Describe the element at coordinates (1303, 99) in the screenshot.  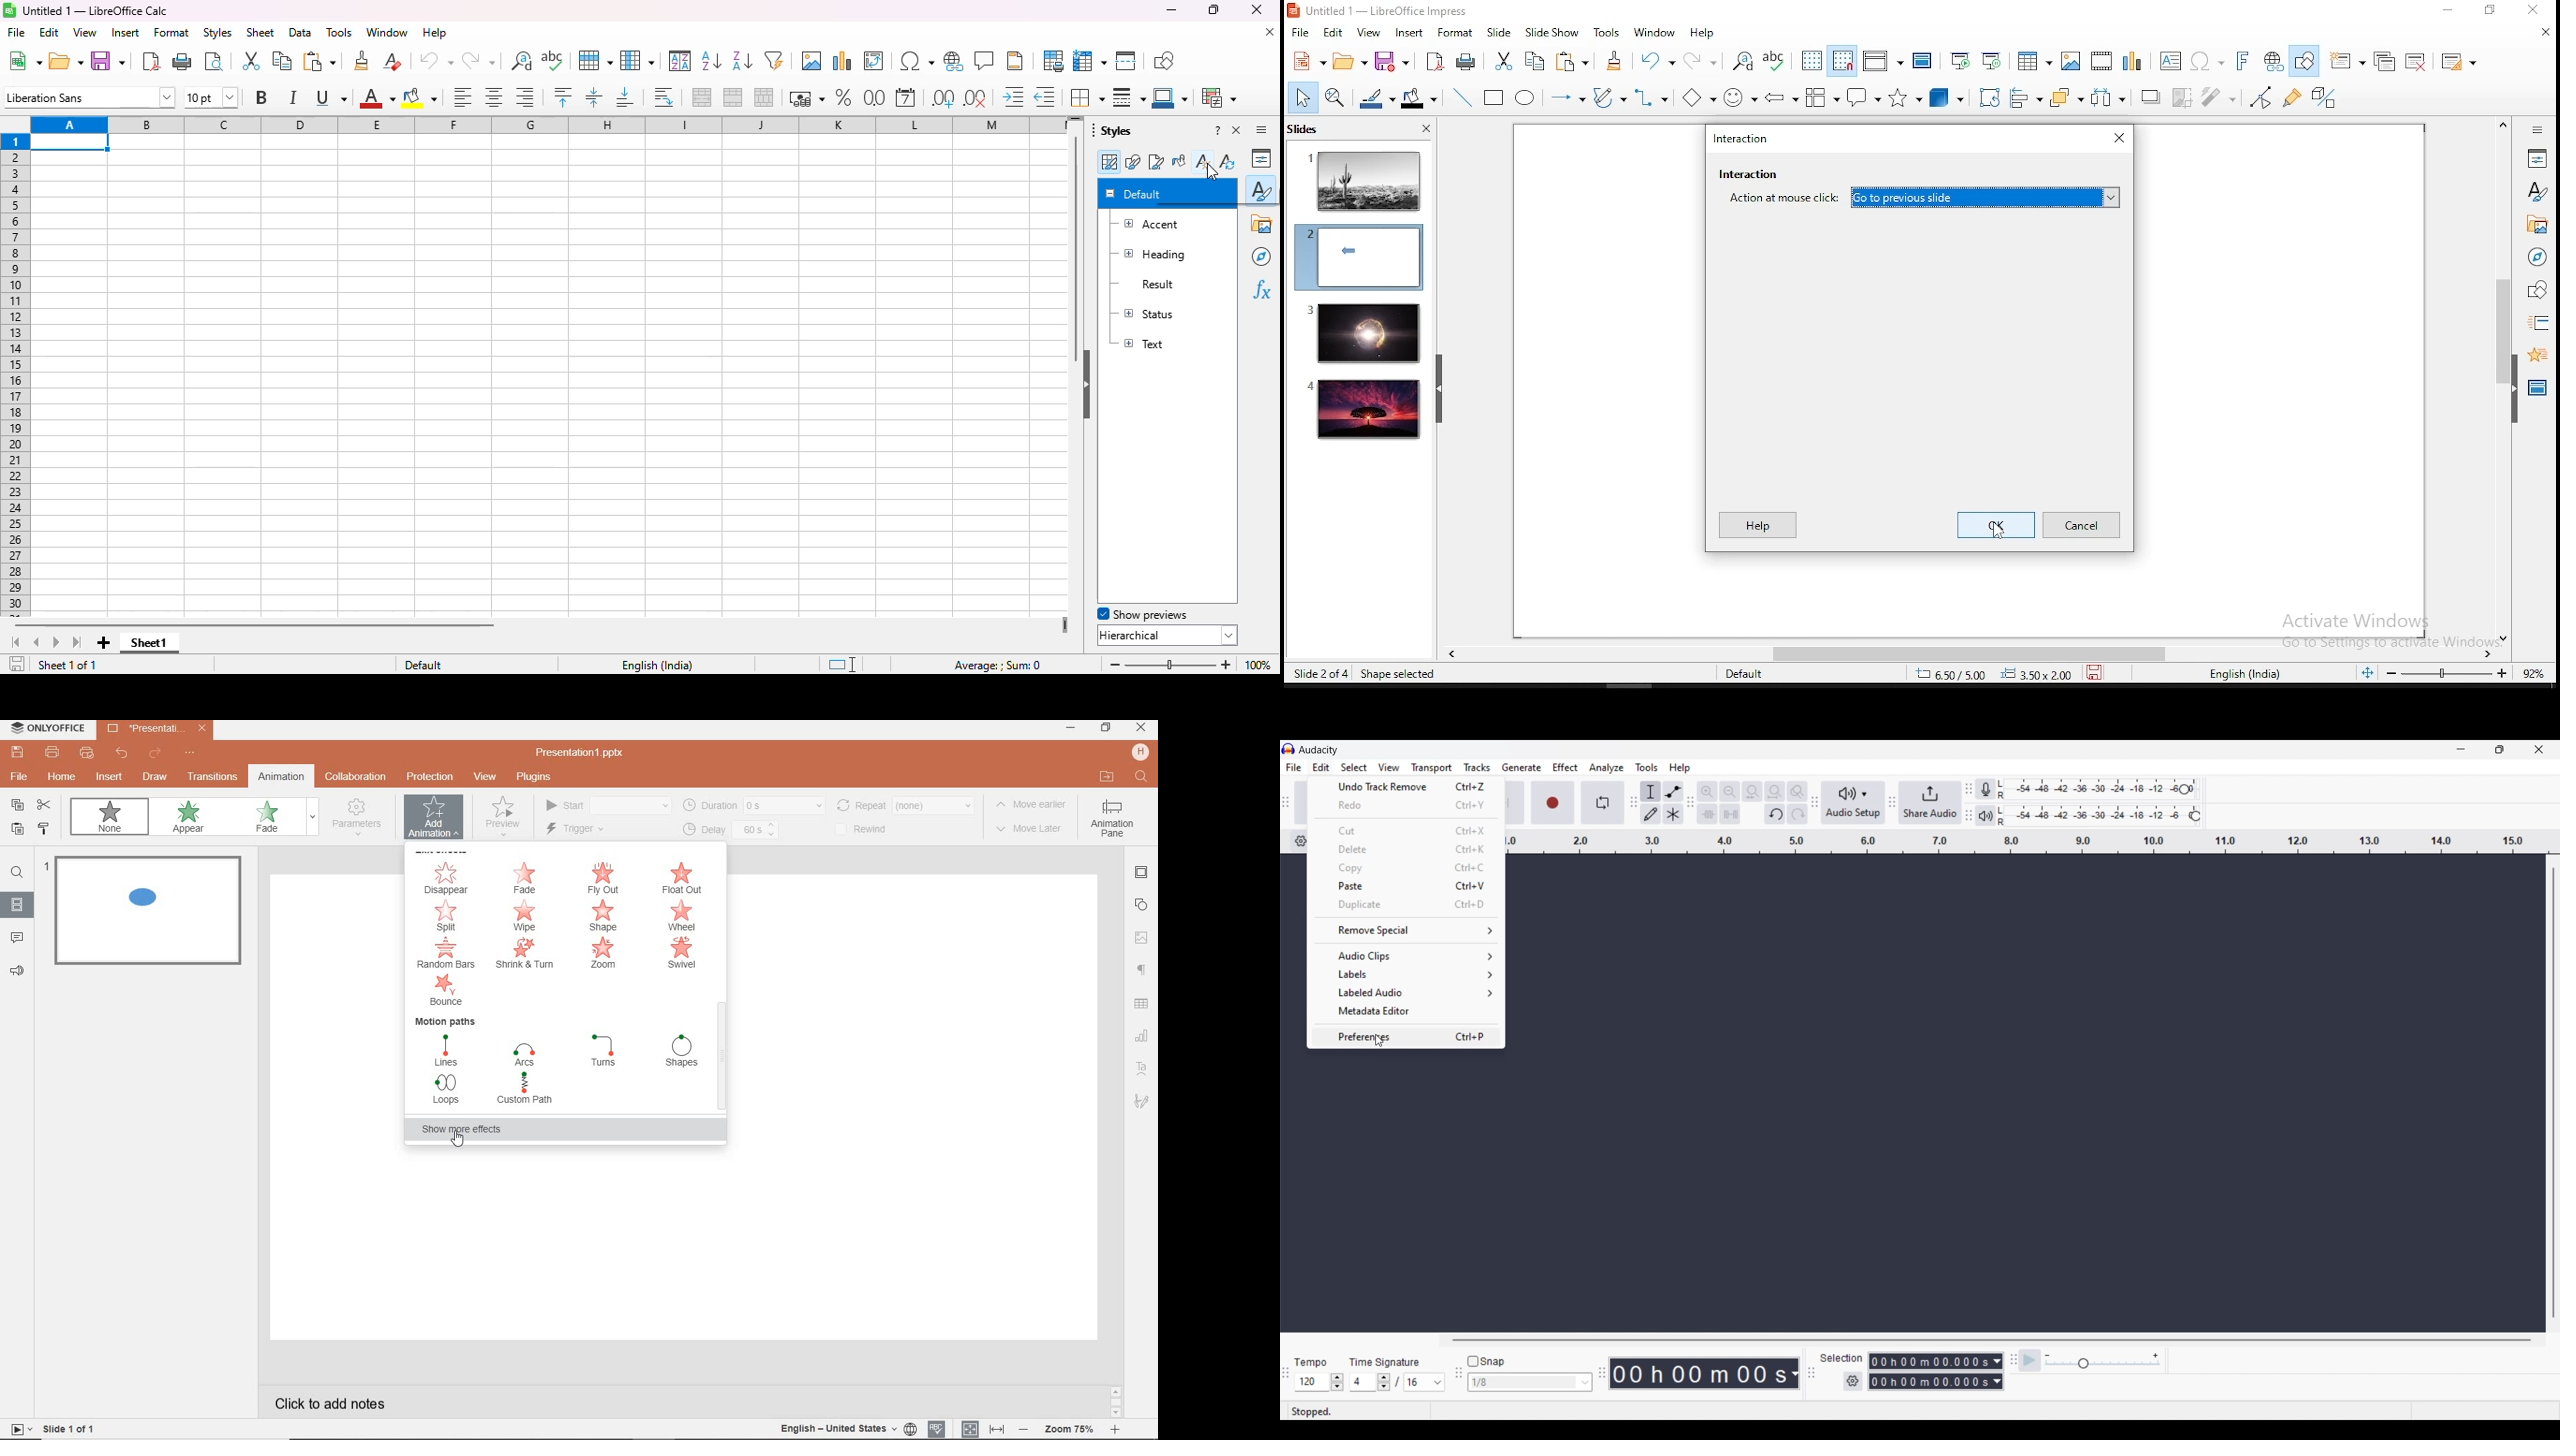
I see `select` at that location.